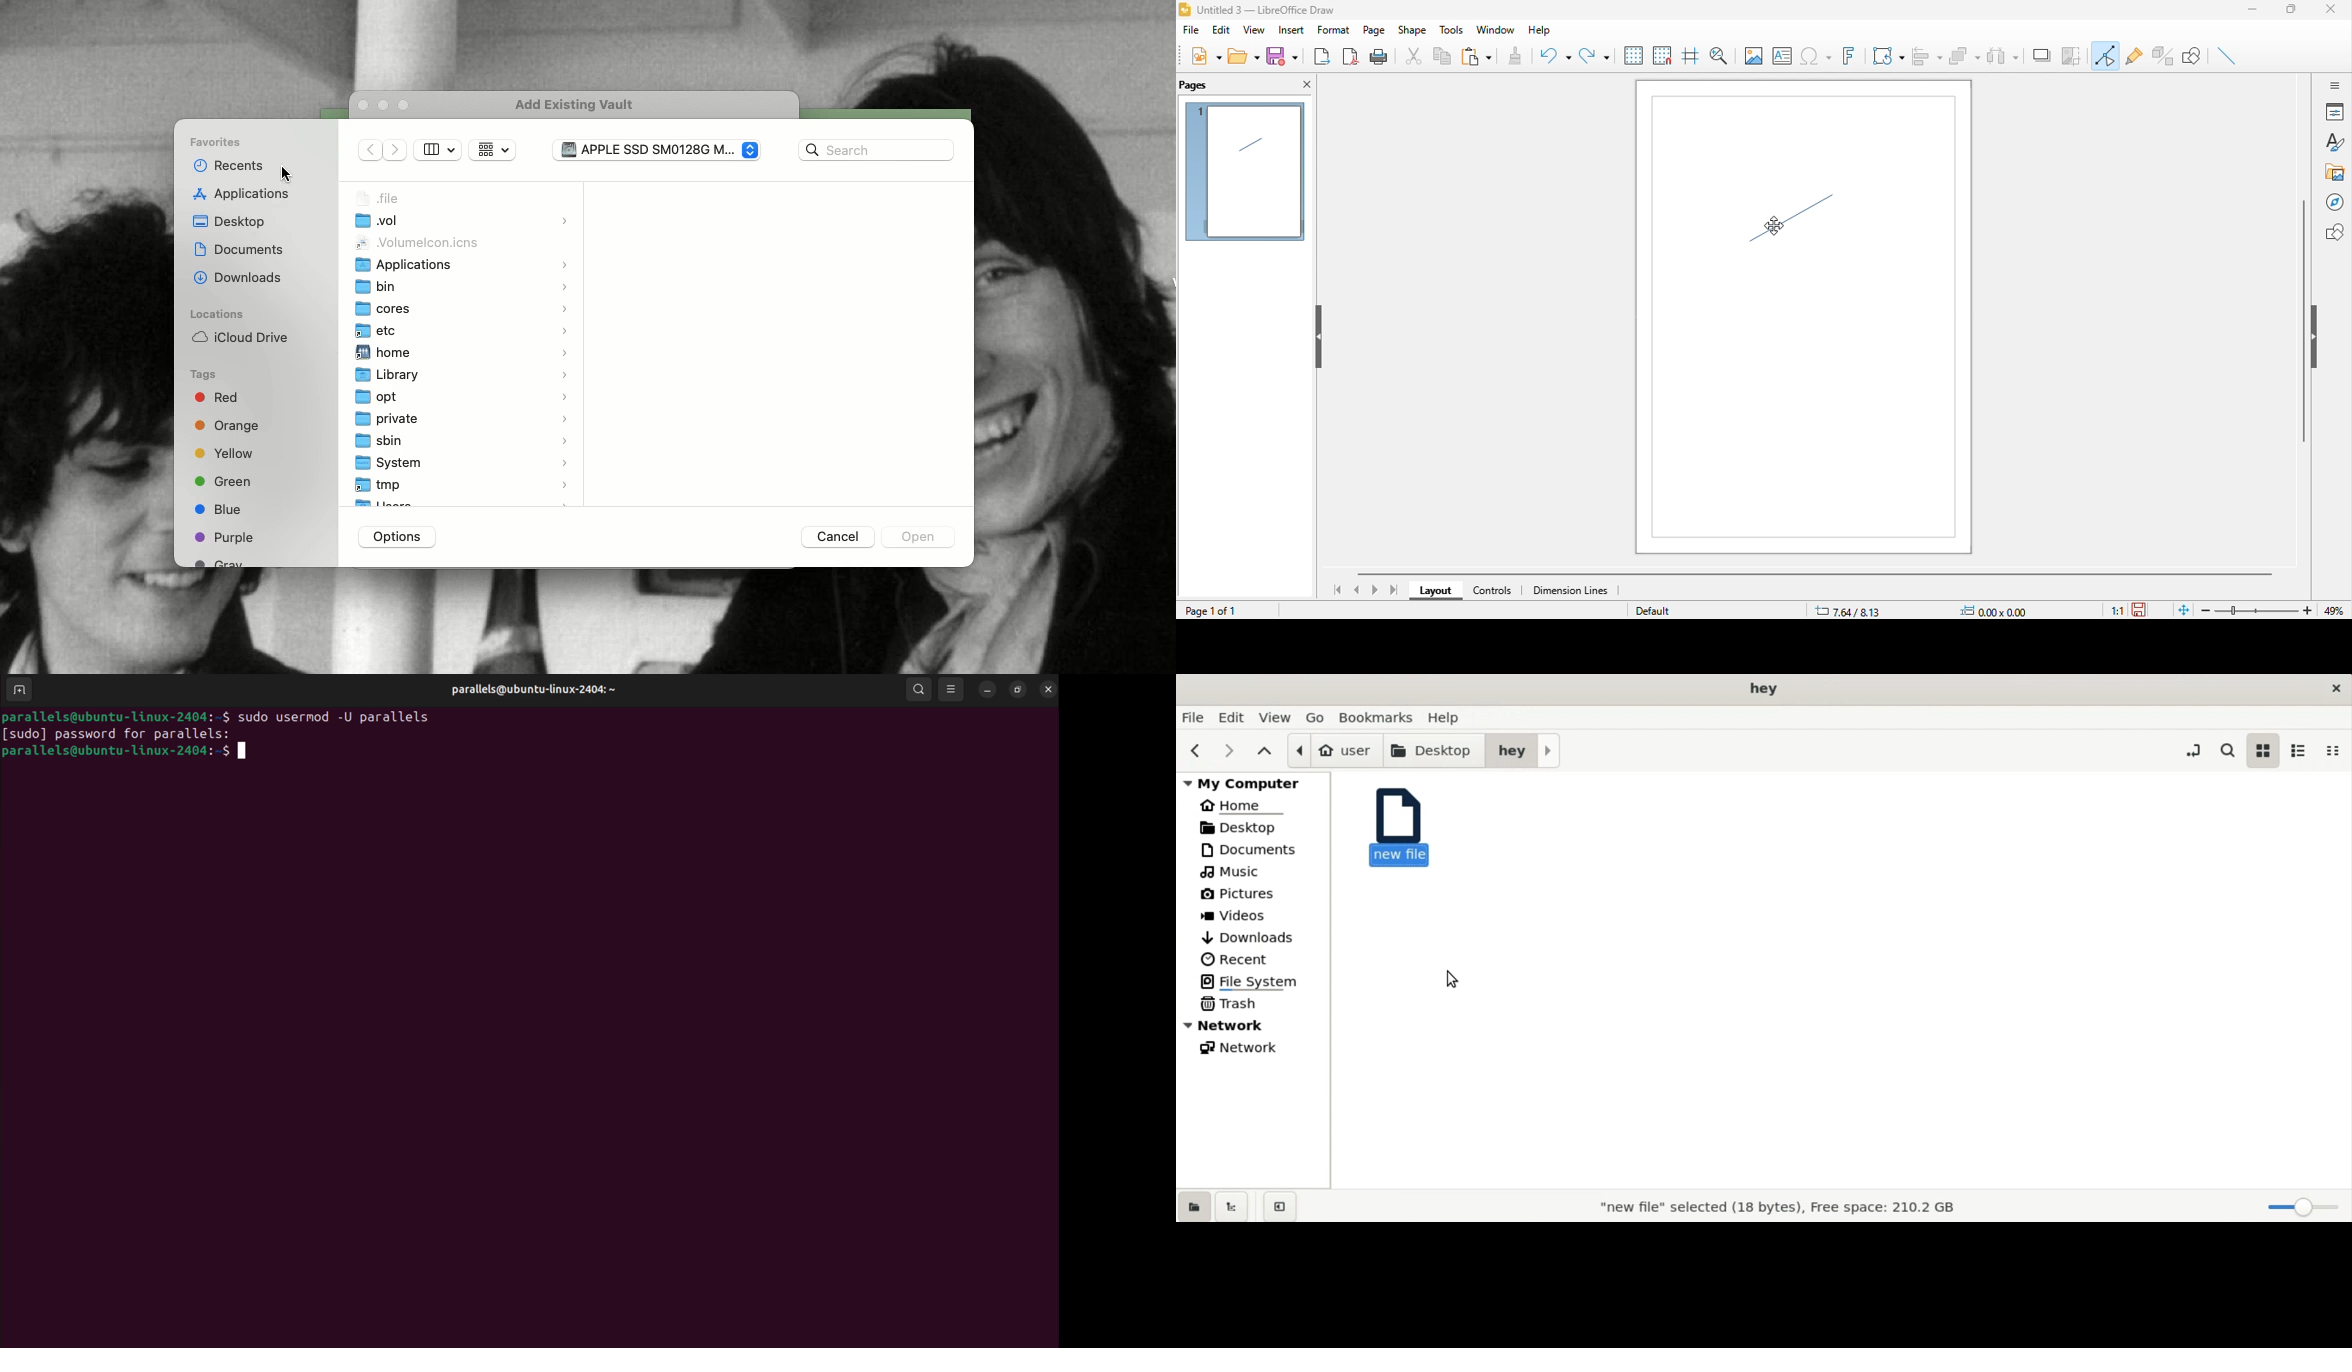 This screenshot has height=1372, width=2352. What do you see at coordinates (1792, 226) in the screenshot?
I see `line` at bounding box center [1792, 226].